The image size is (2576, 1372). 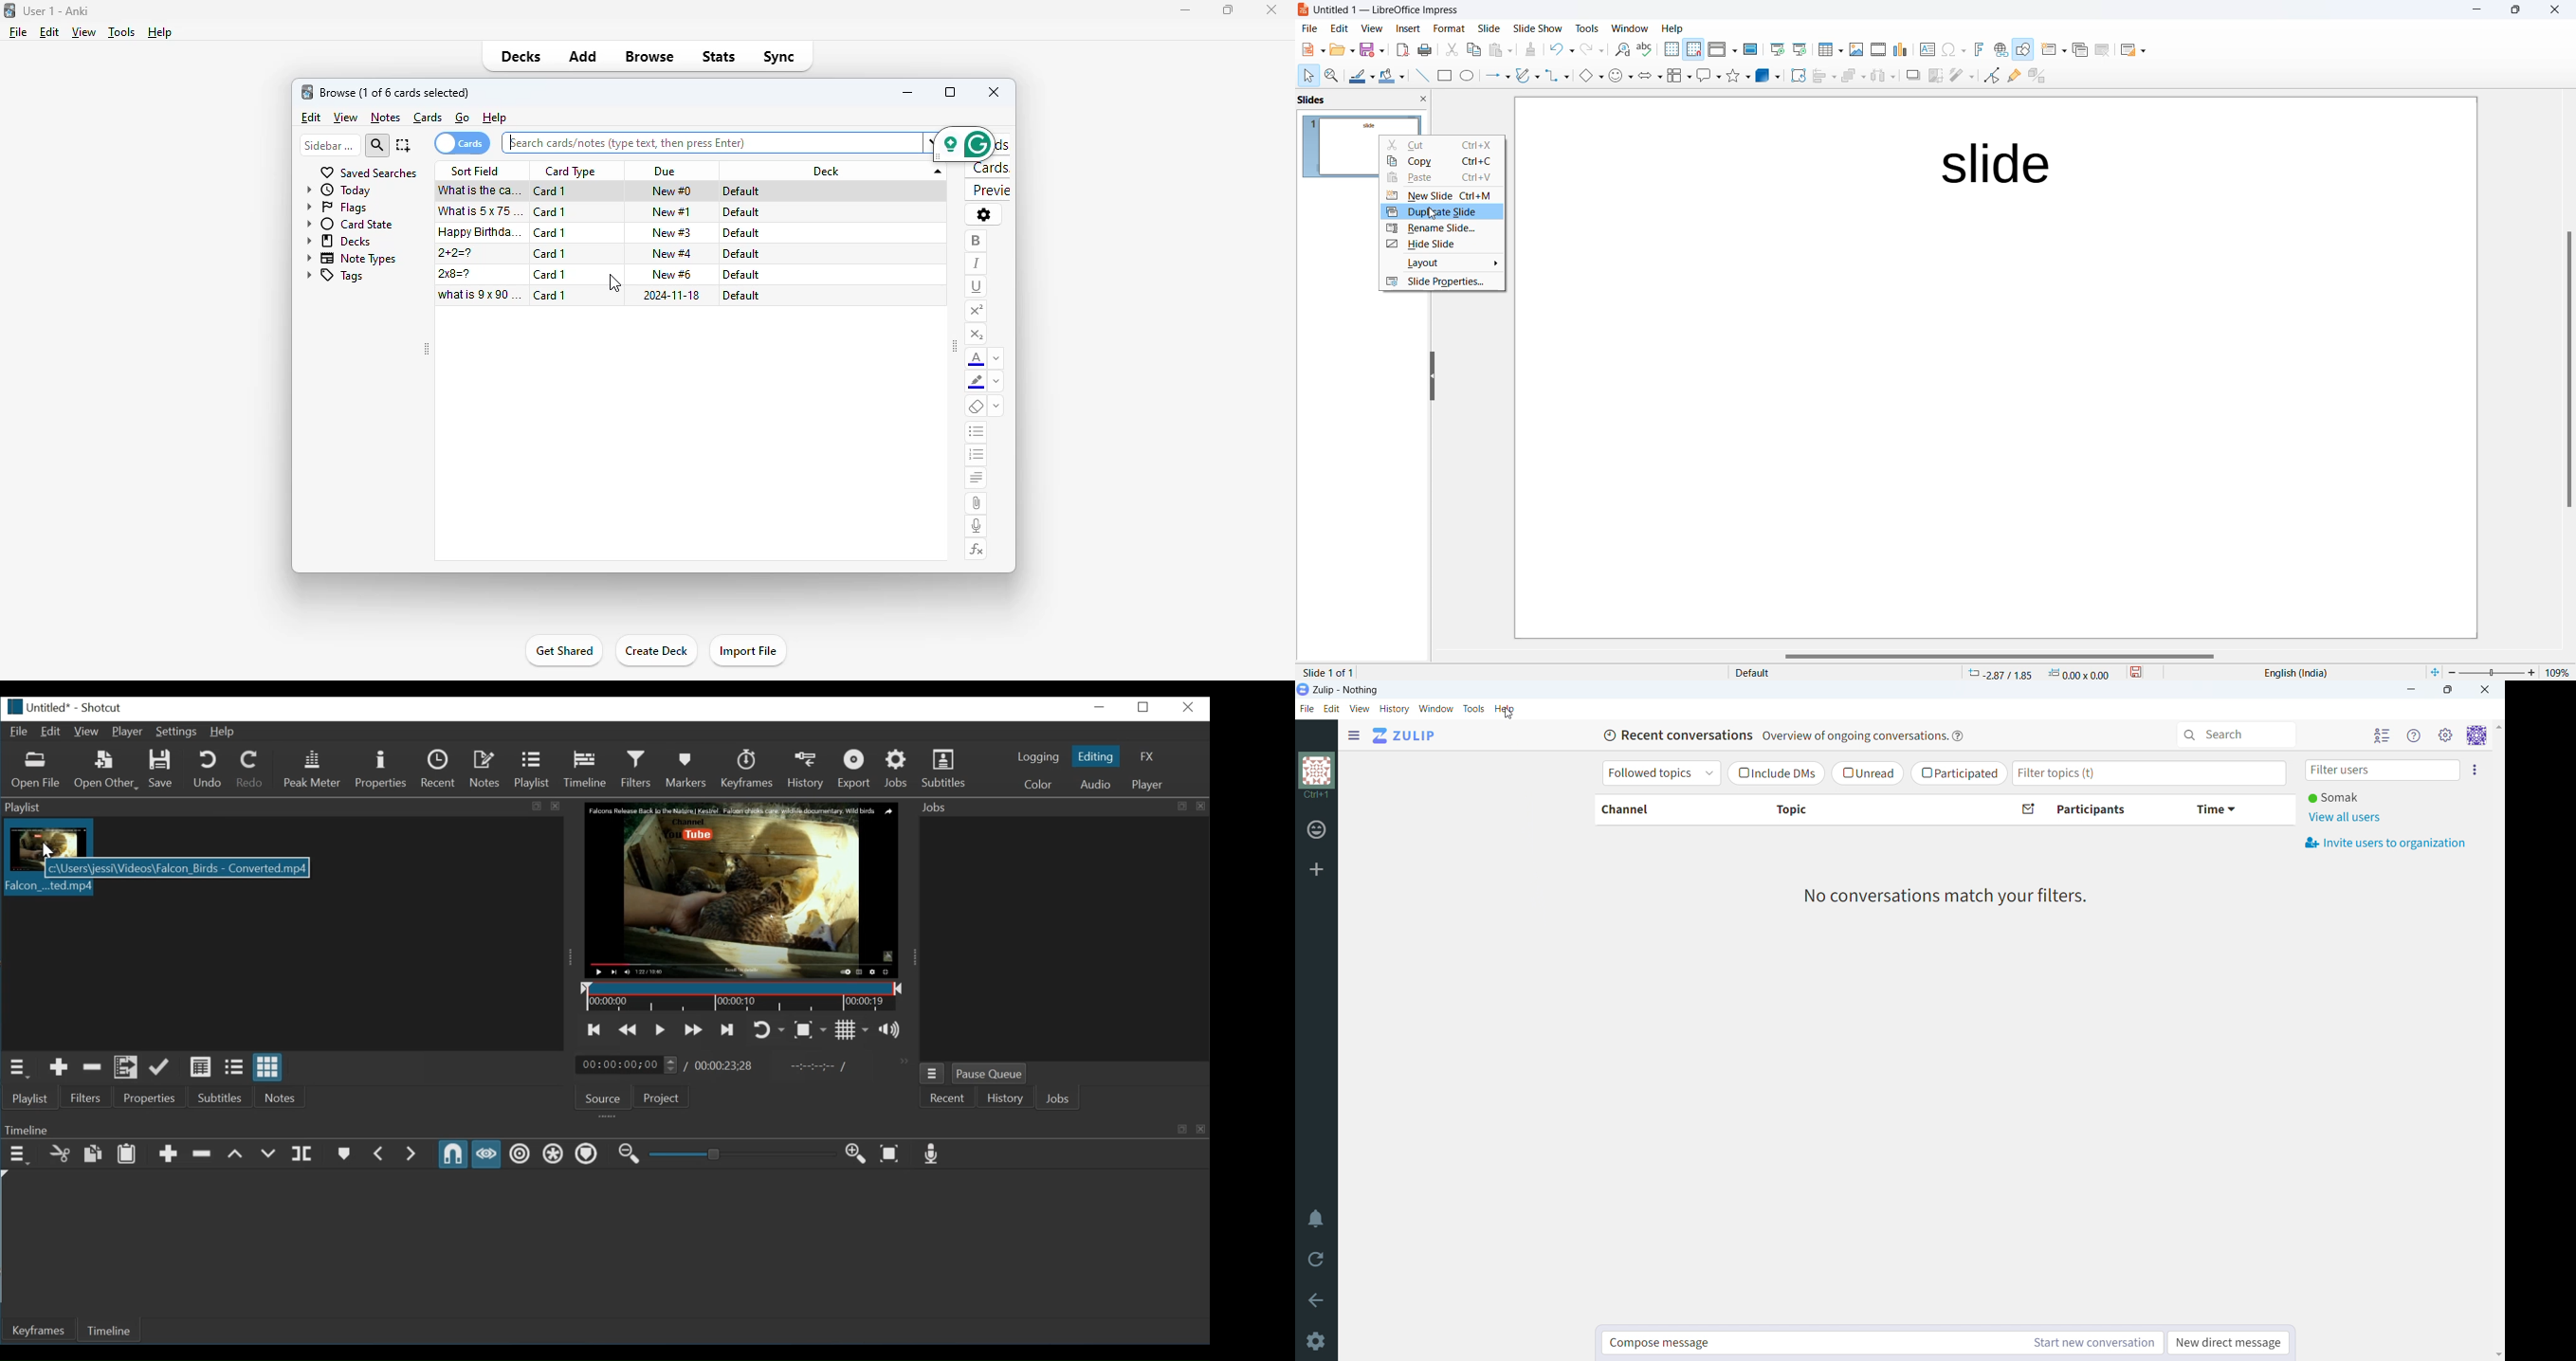 What do you see at coordinates (335, 277) in the screenshot?
I see `tags` at bounding box center [335, 277].